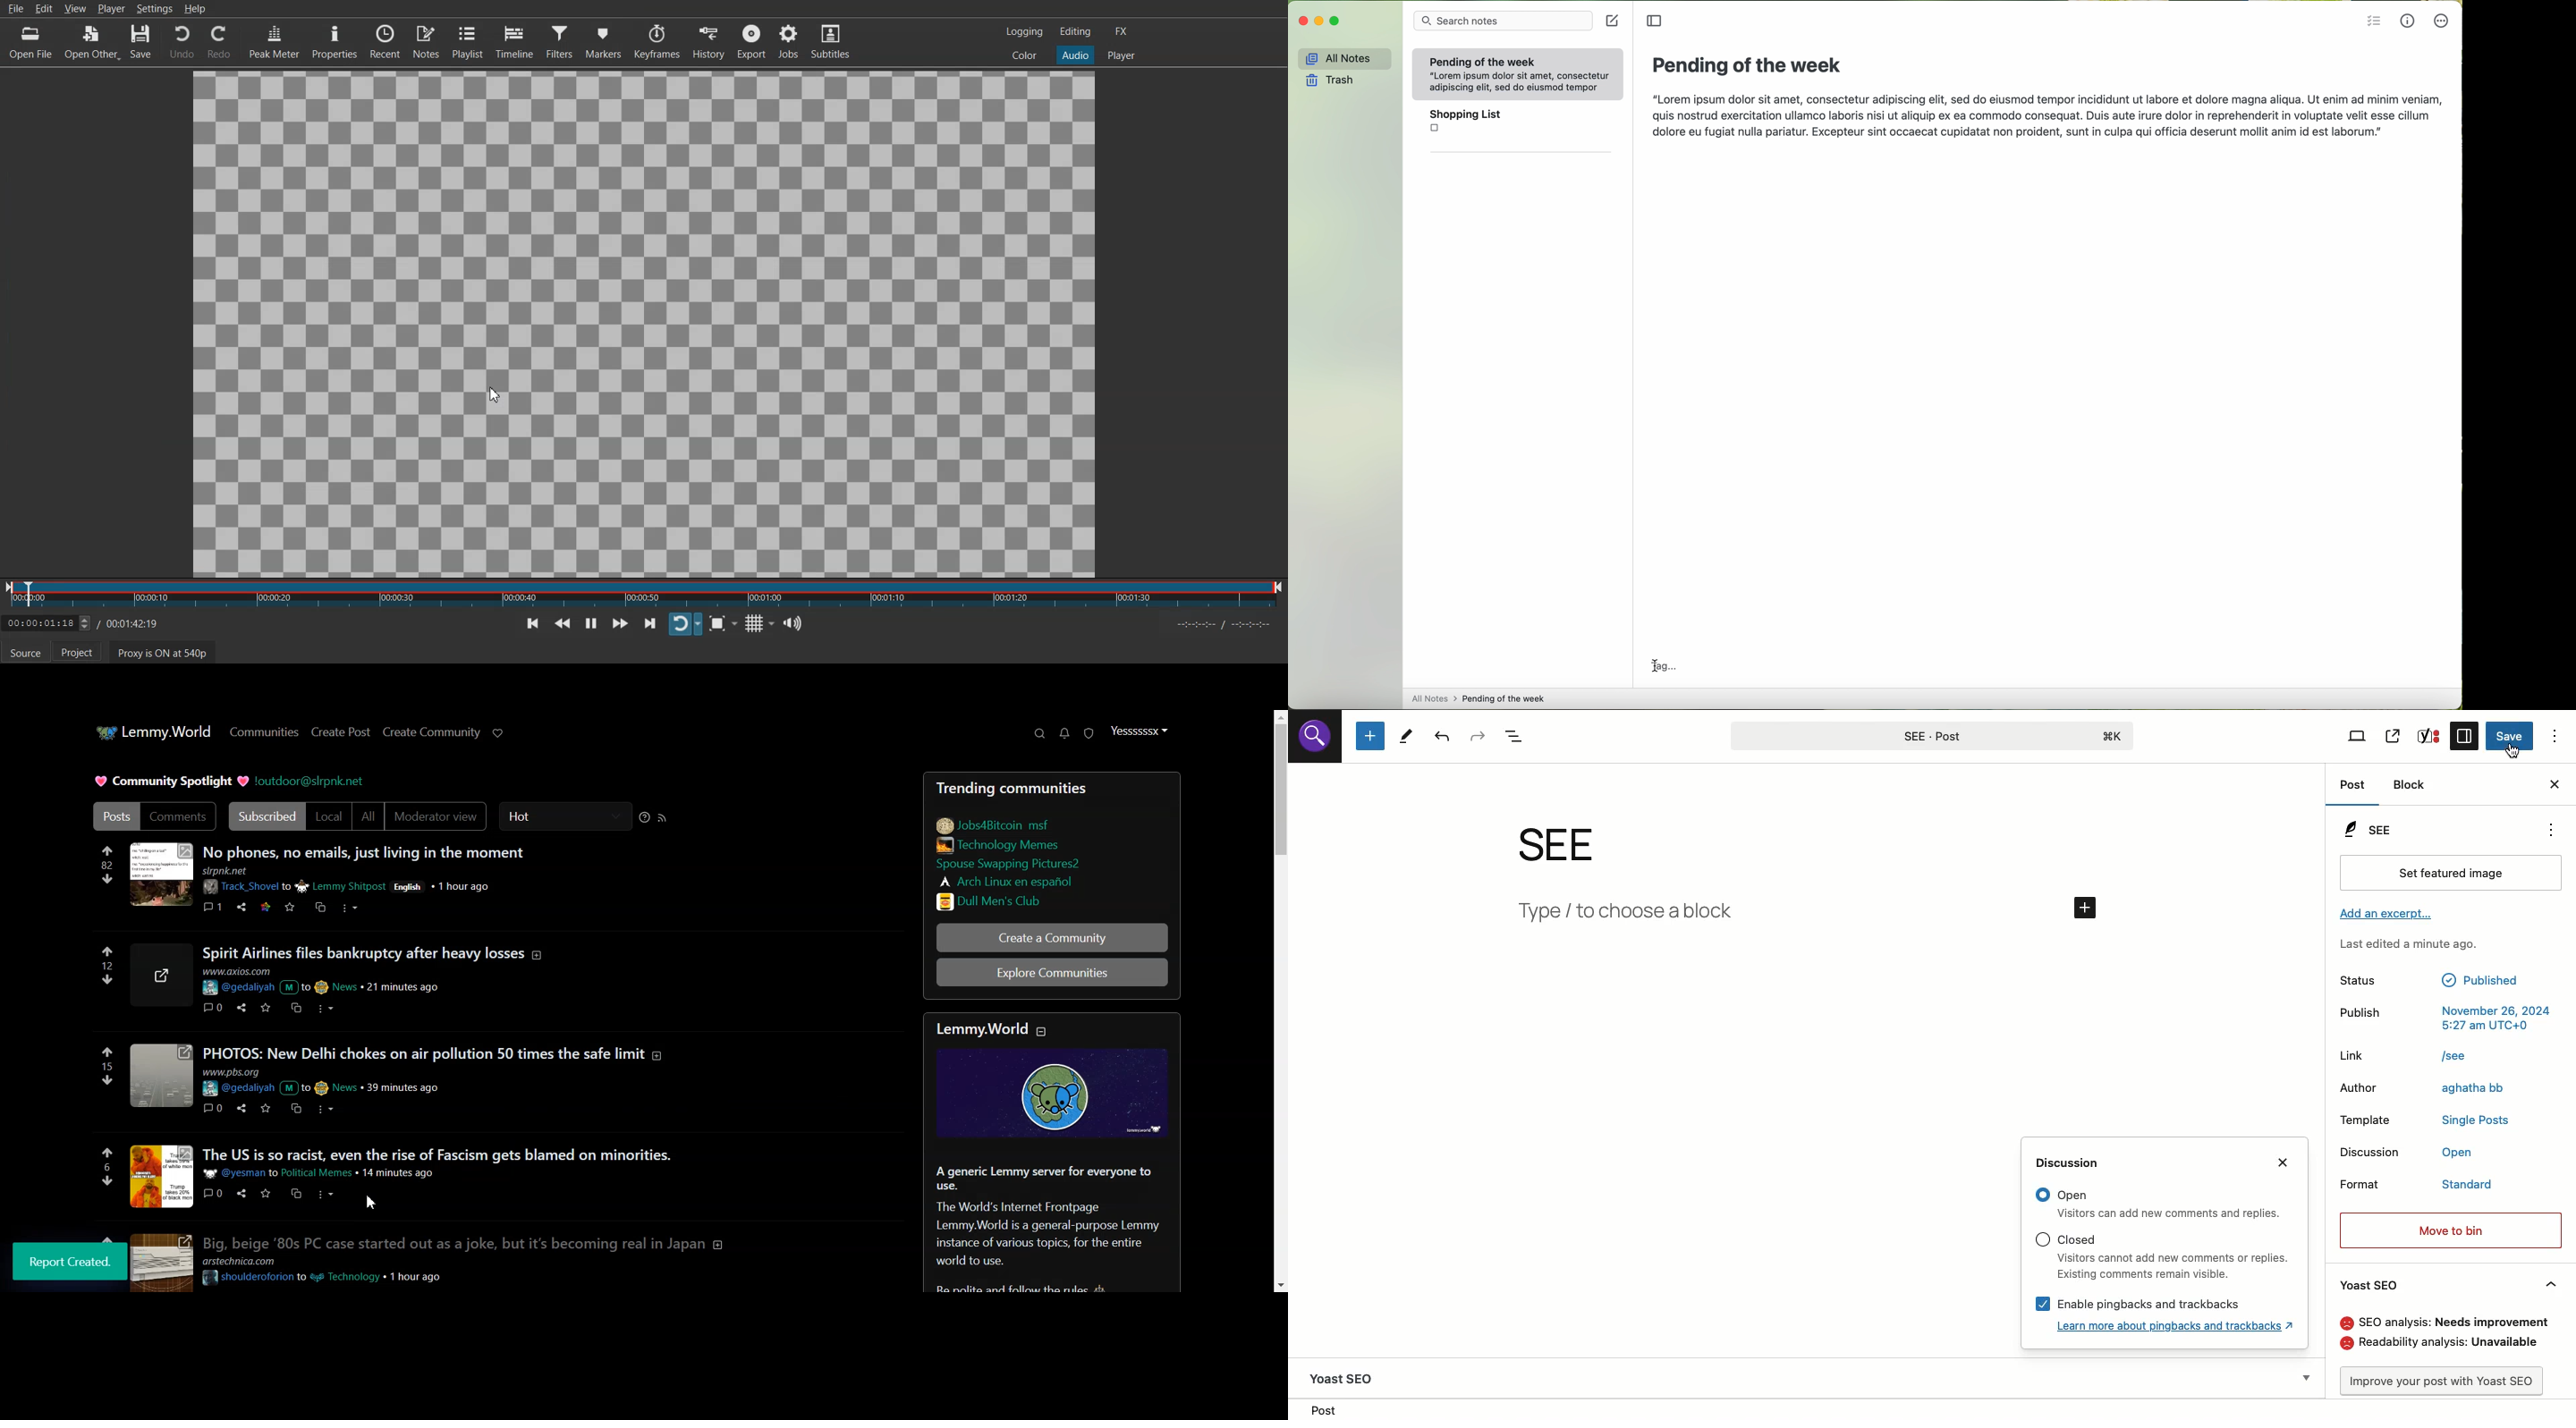 This screenshot has width=2576, height=1428. What do you see at coordinates (2412, 1059) in the screenshot?
I see `Link /see` at bounding box center [2412, 1059].